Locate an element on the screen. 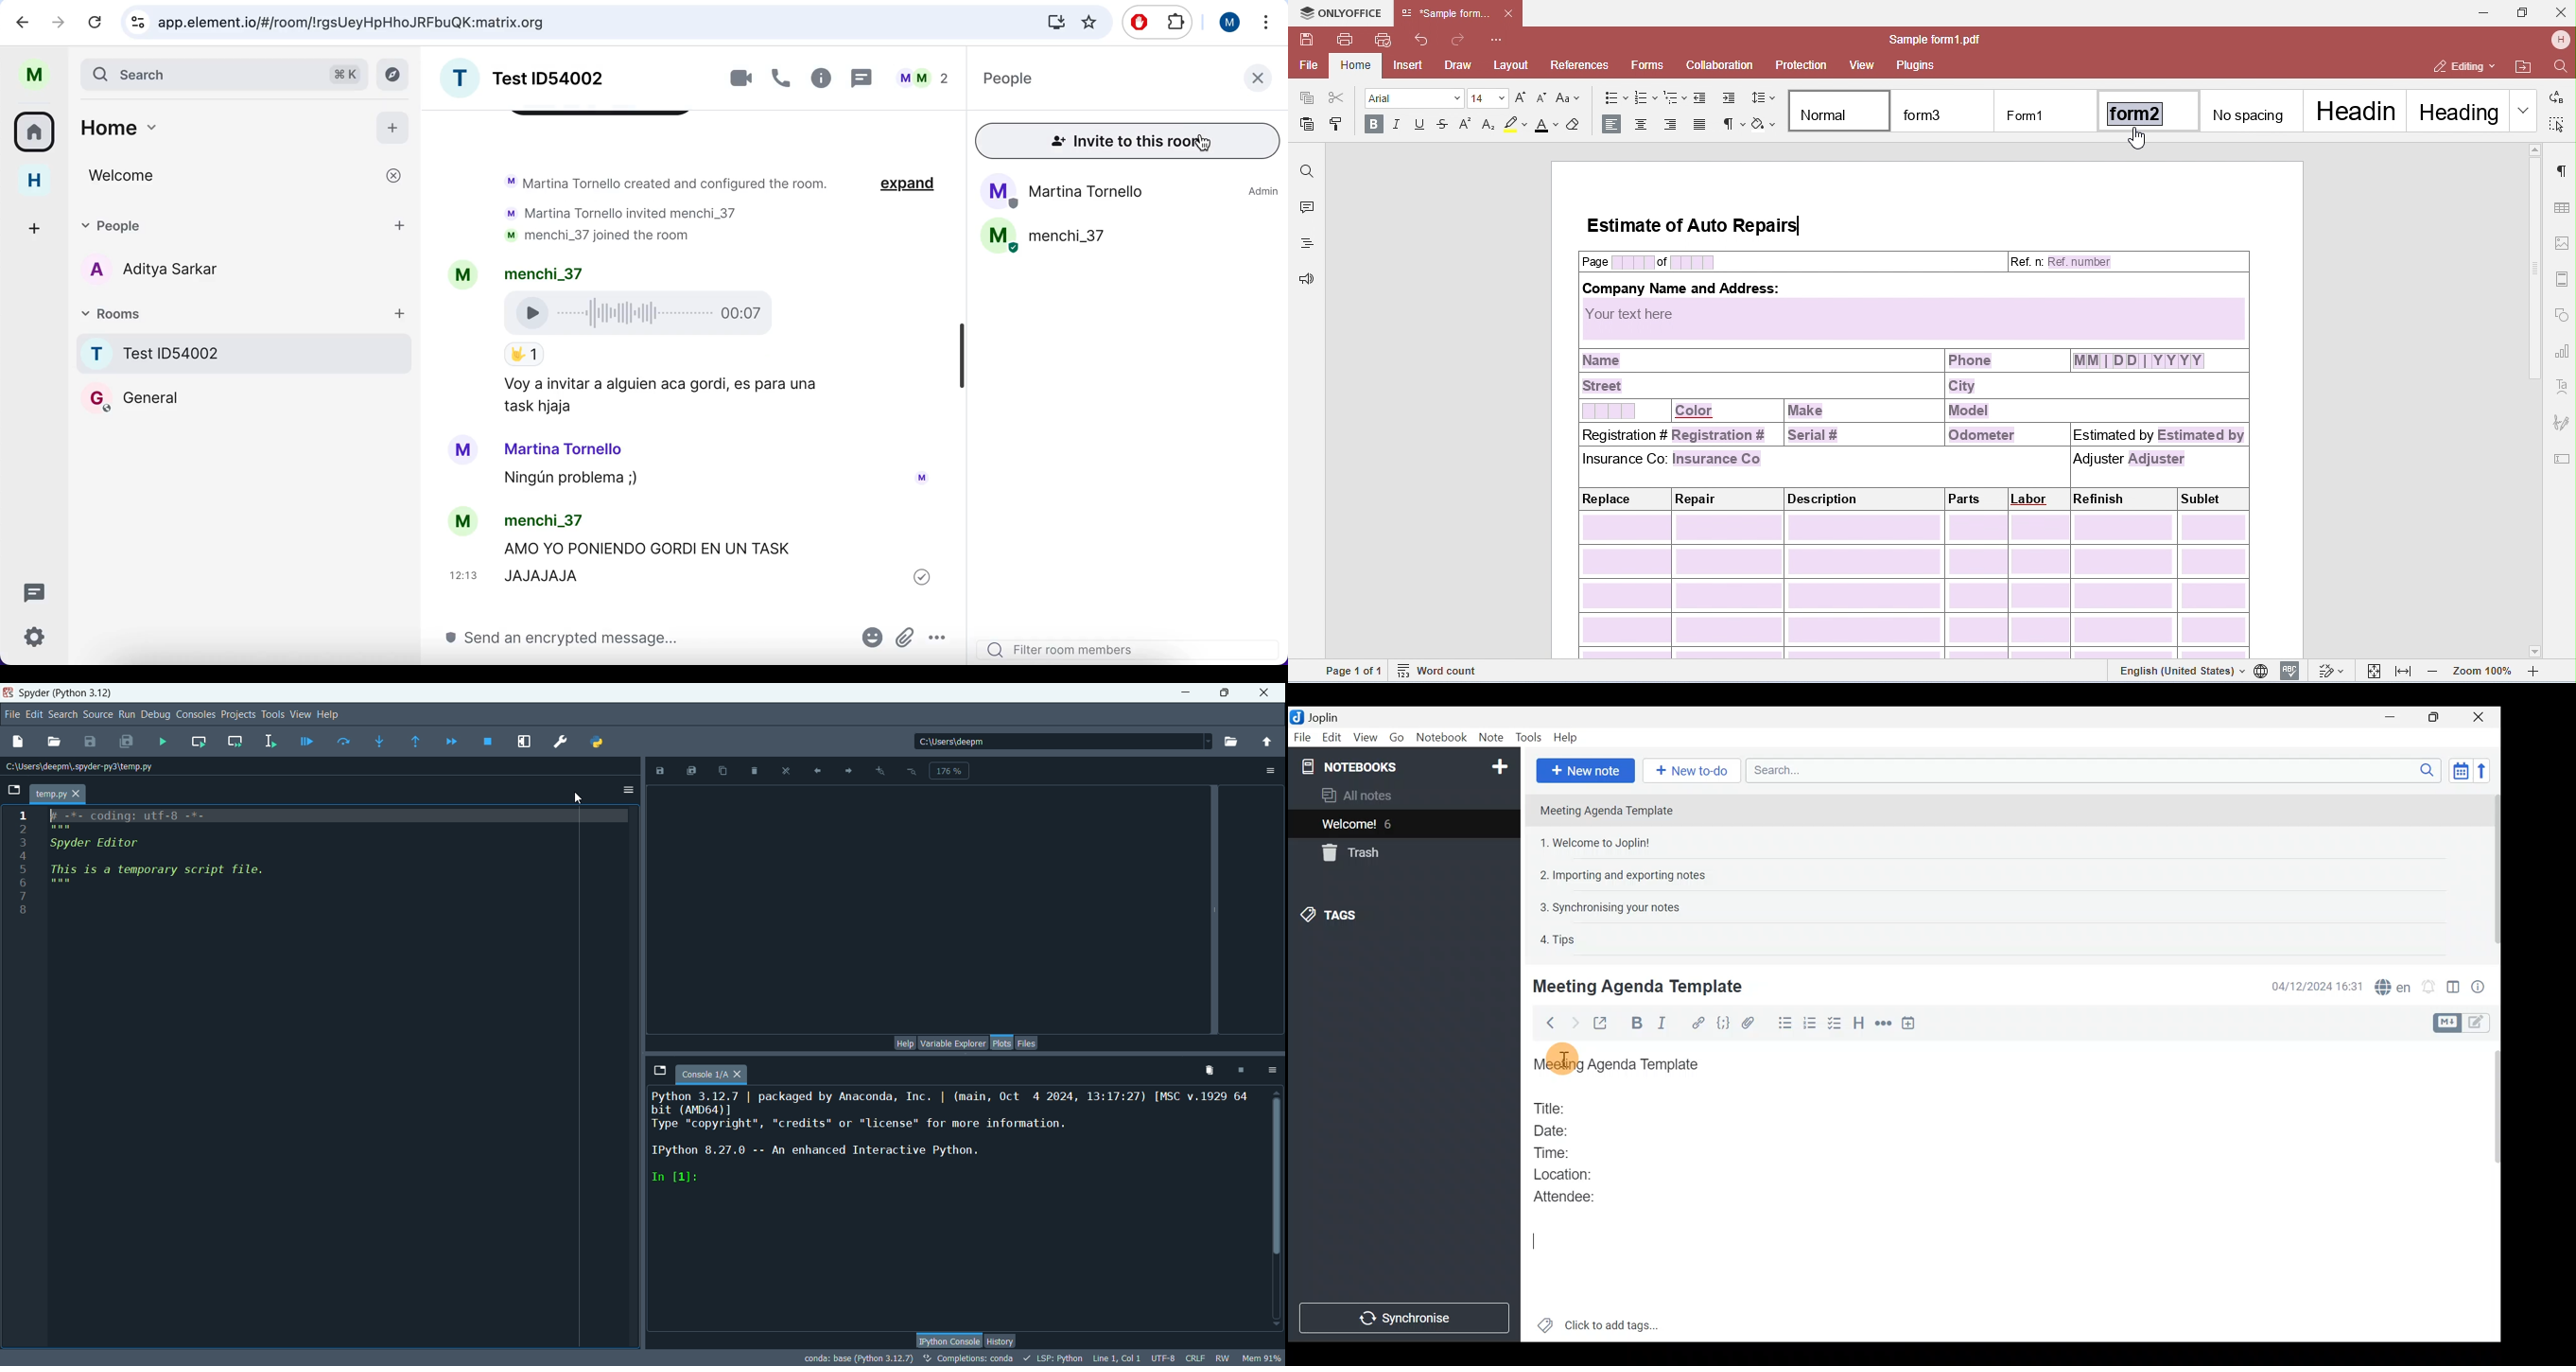 The height and width of the screenshot is (1372, 2576). help is located at coordinates (905, 1043).